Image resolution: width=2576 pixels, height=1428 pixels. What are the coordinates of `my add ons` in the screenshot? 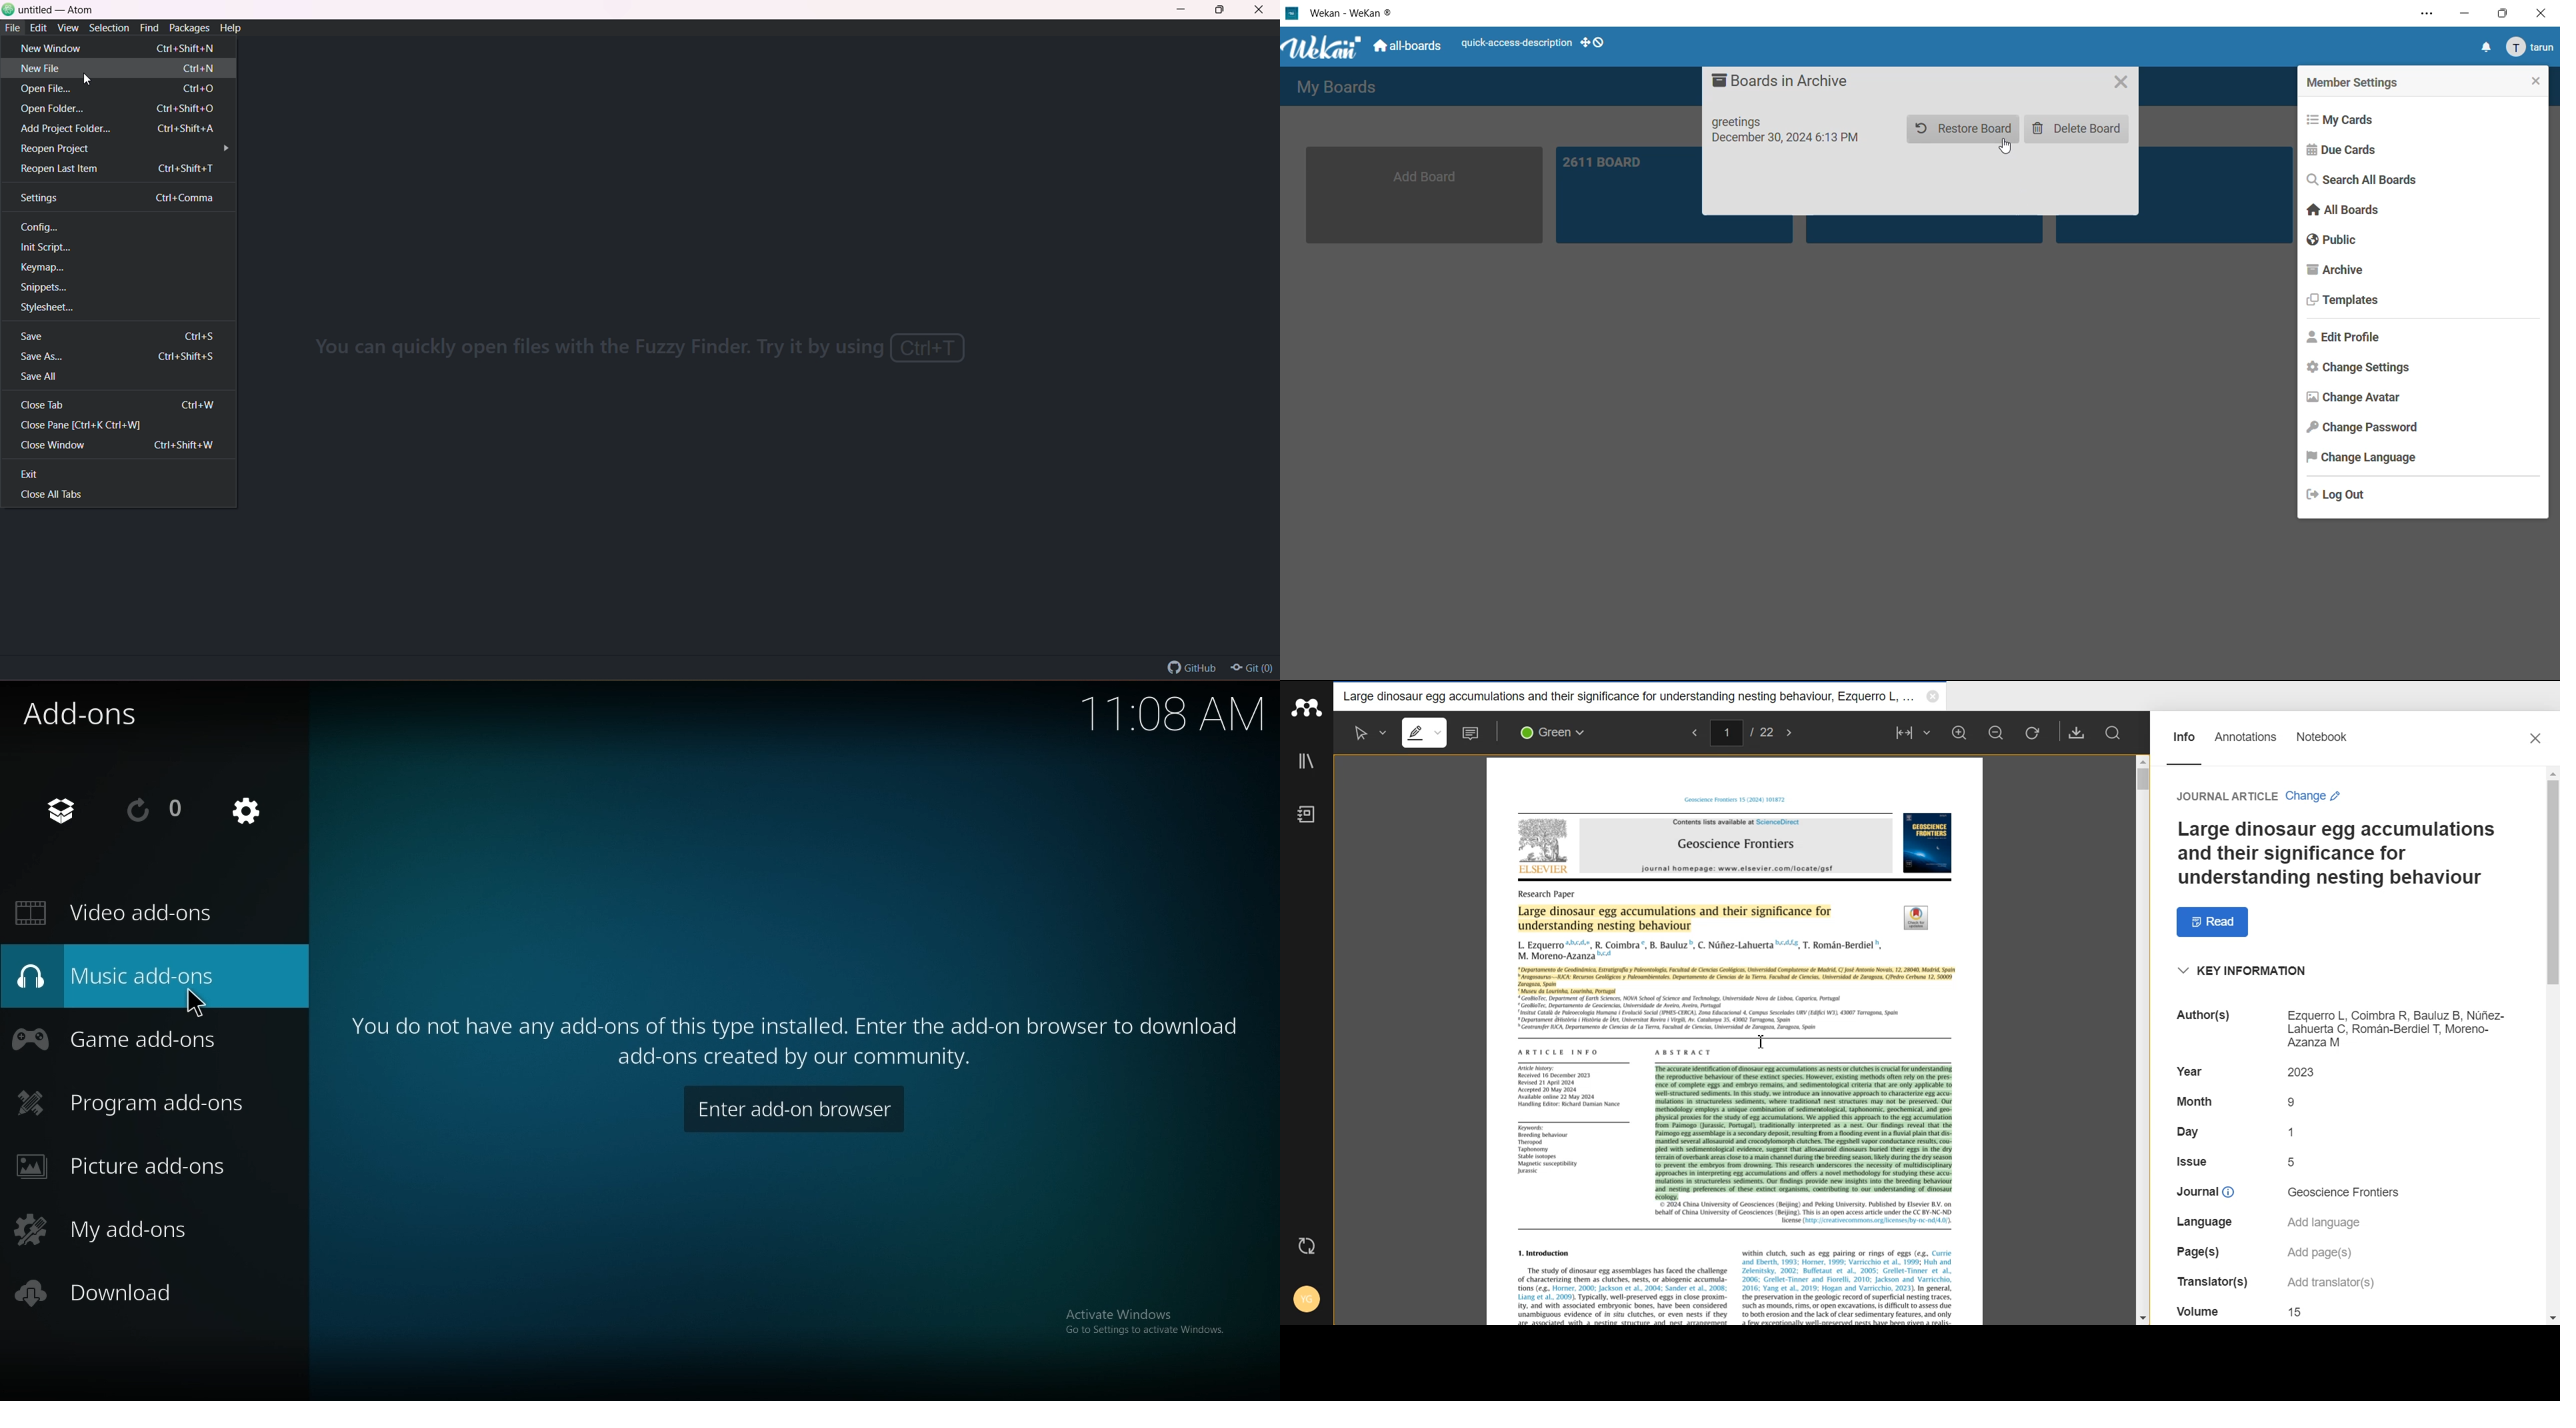 It's located at (127, 1228).